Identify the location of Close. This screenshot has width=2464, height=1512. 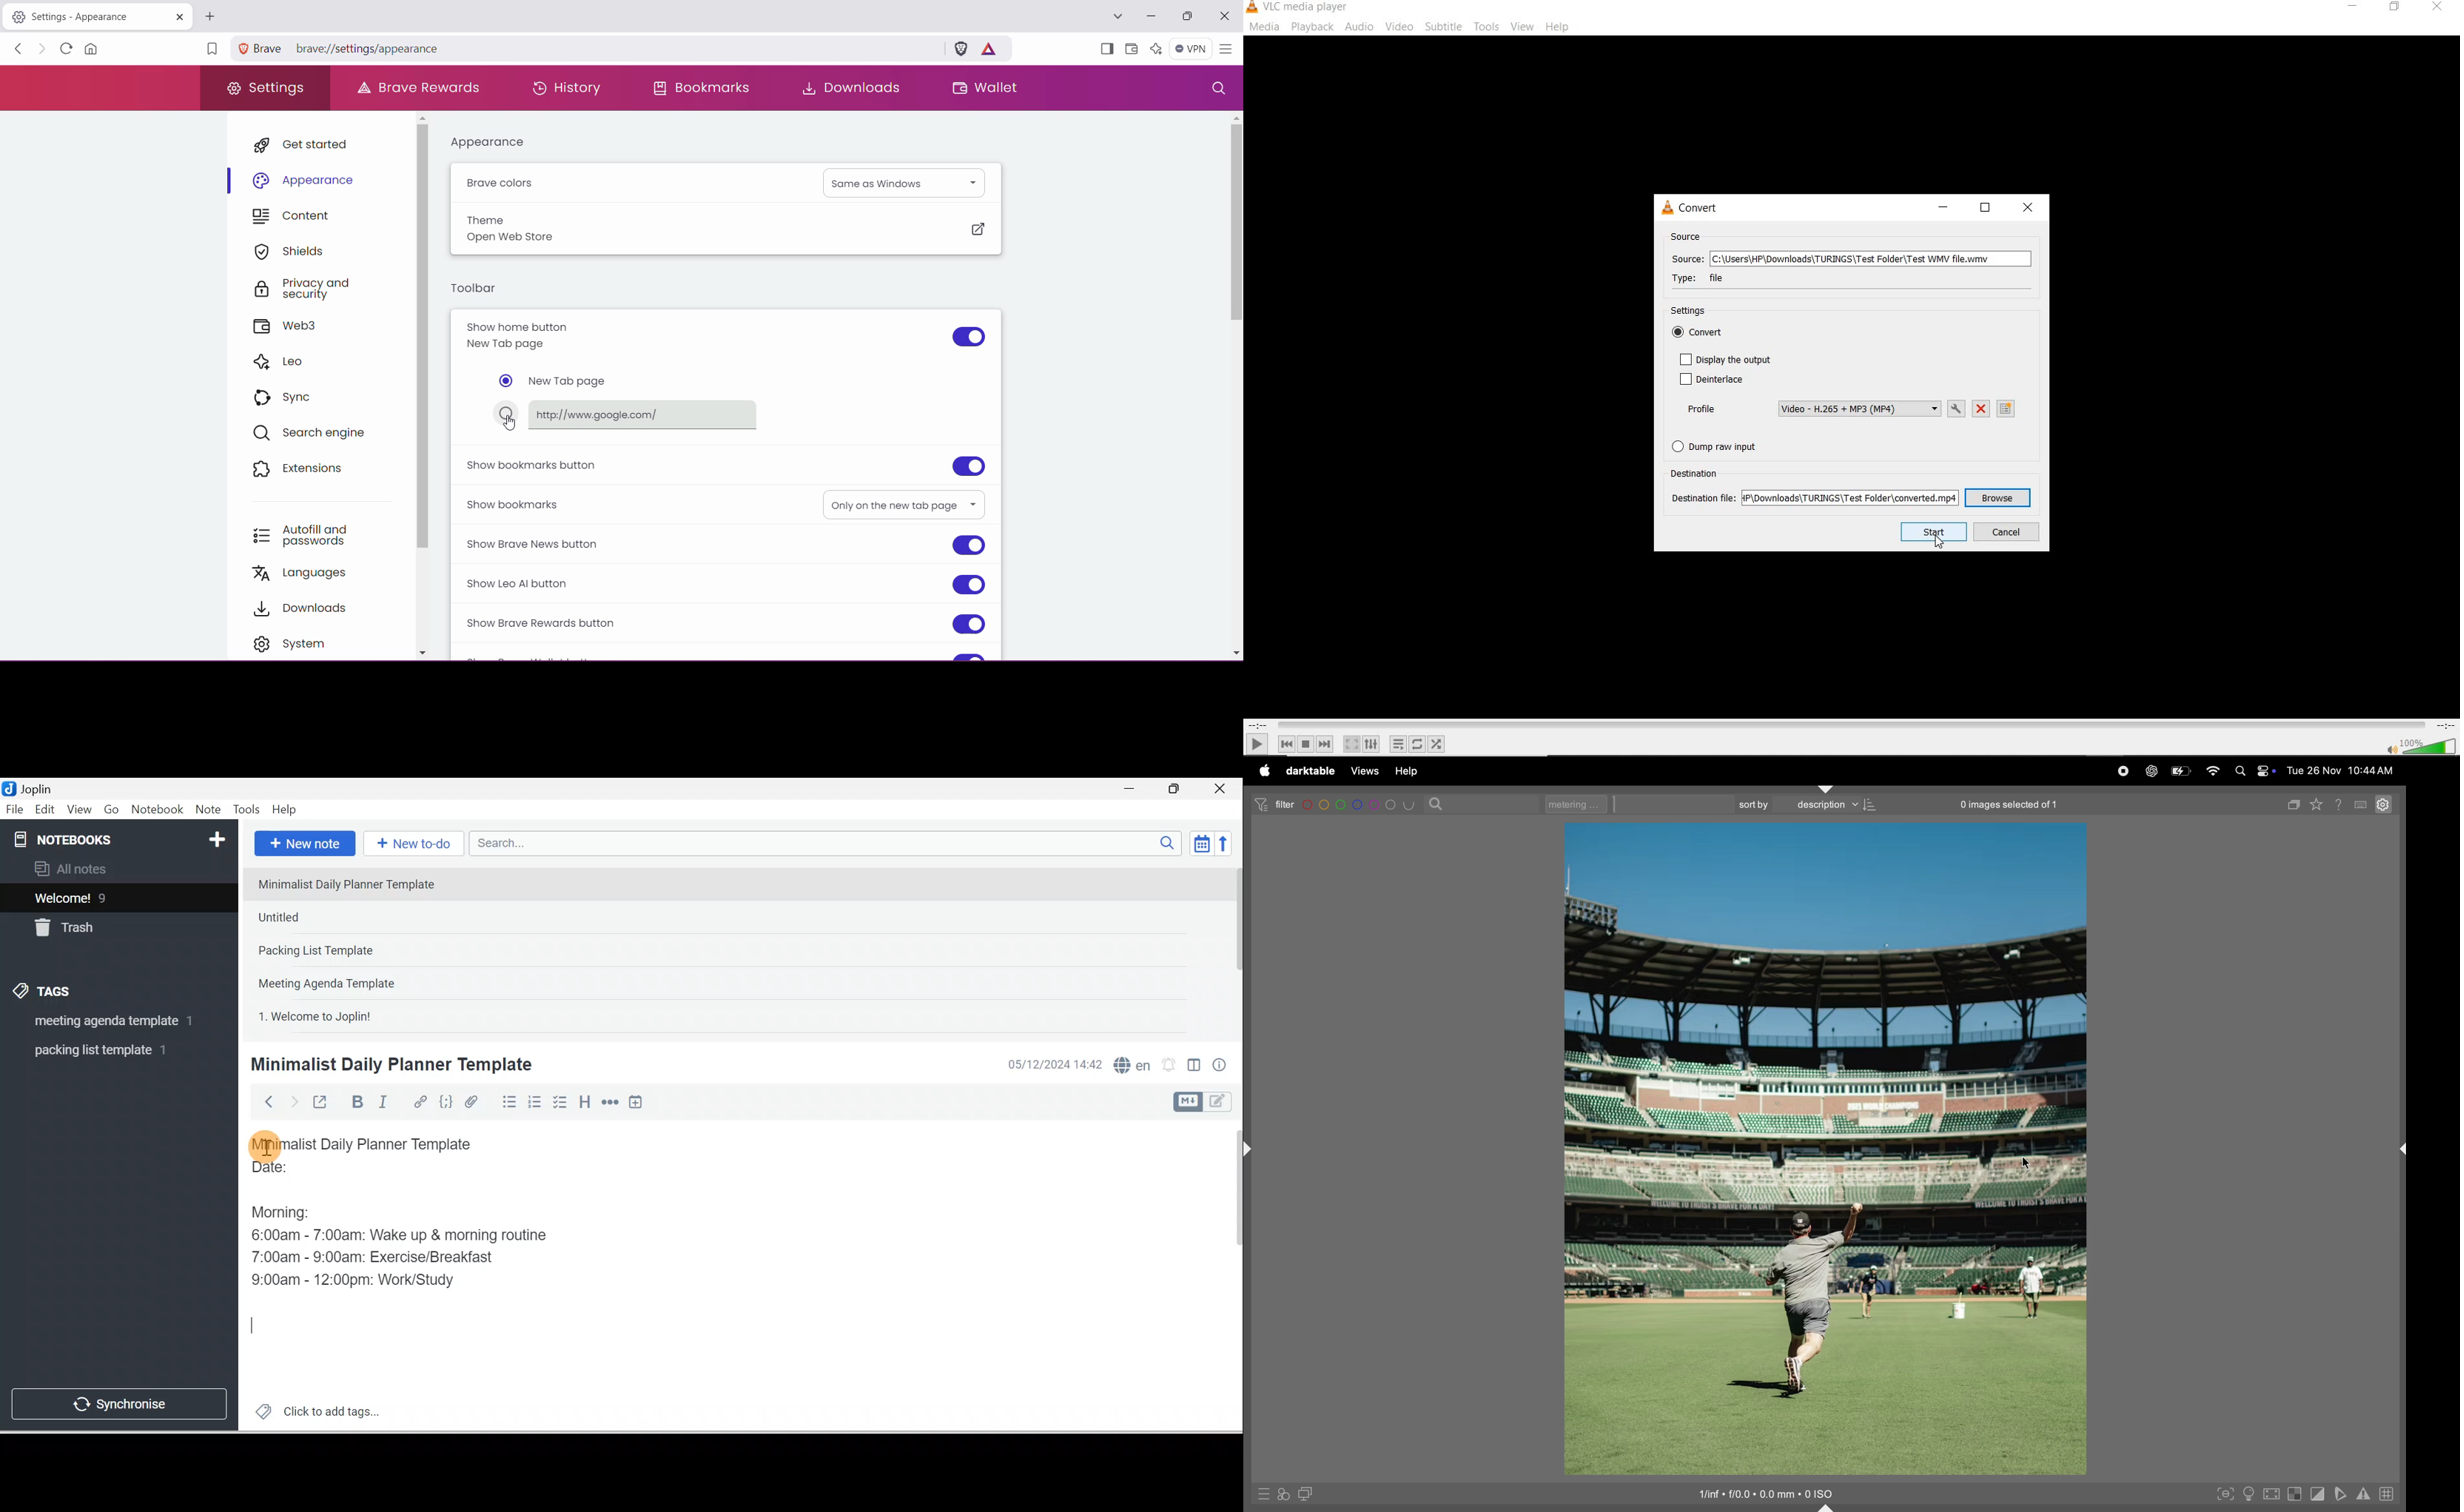
(1223, 789).